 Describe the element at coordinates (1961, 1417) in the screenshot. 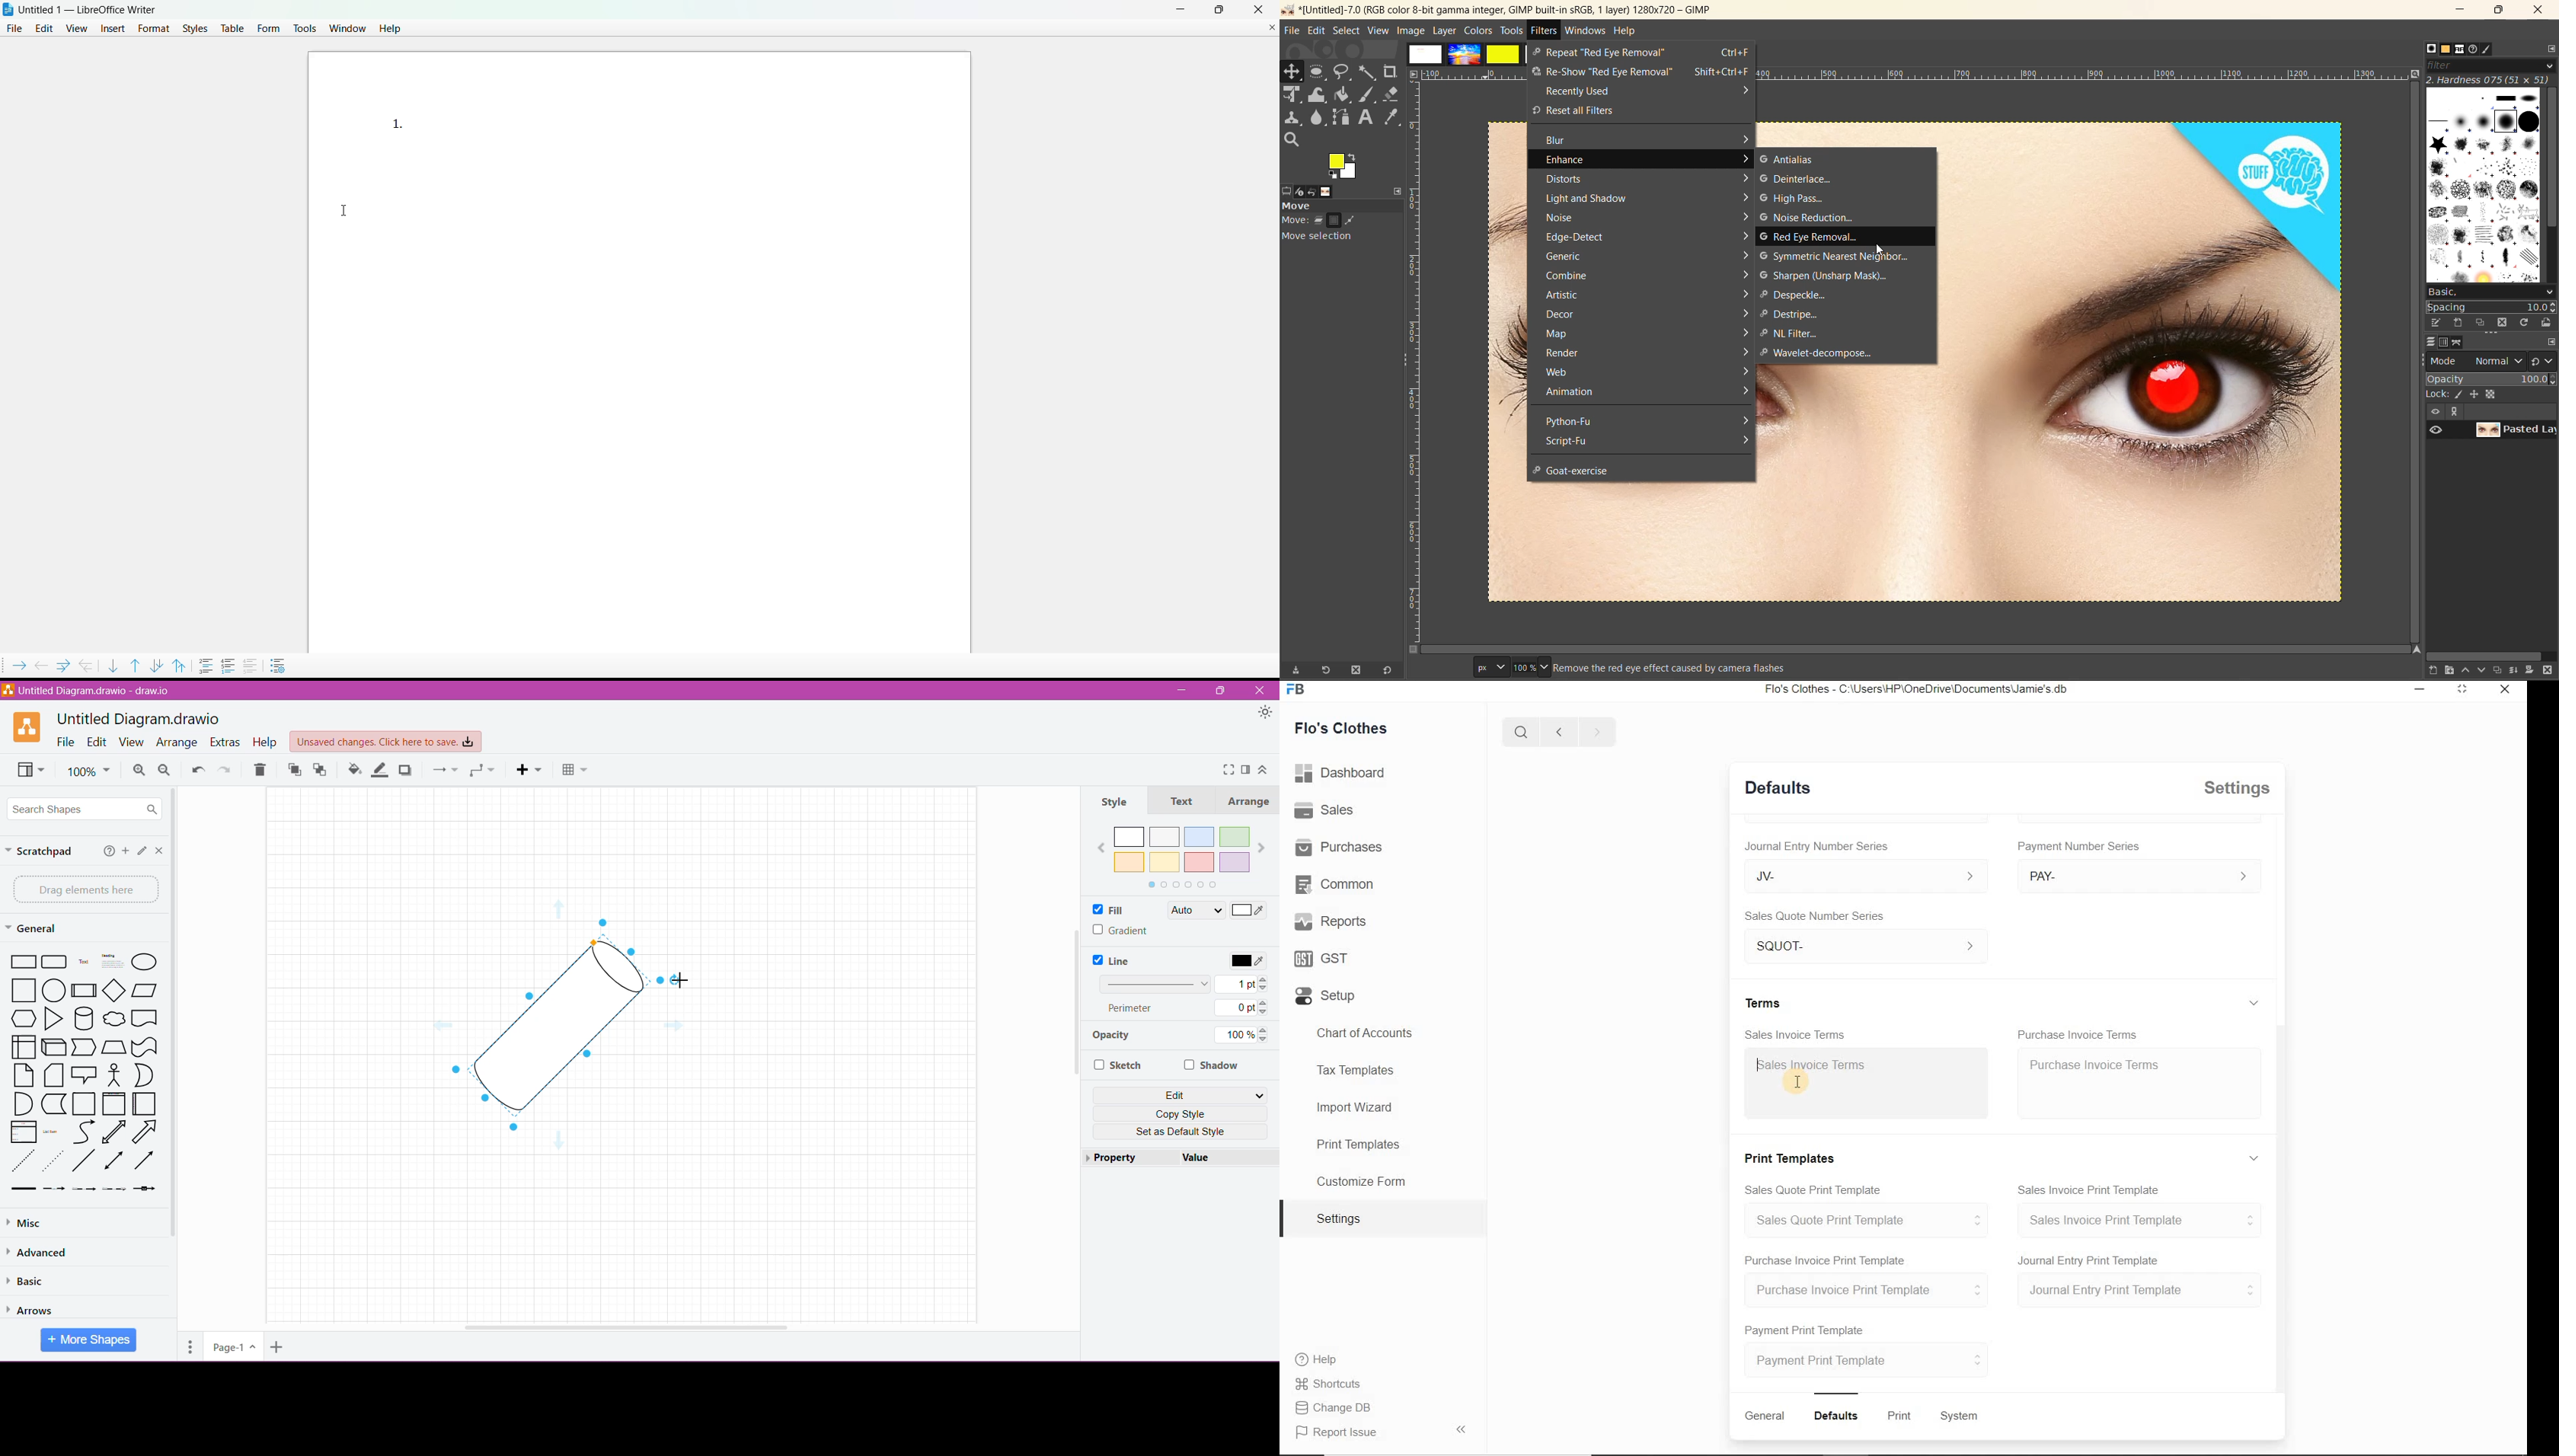

I see `System` at that location.